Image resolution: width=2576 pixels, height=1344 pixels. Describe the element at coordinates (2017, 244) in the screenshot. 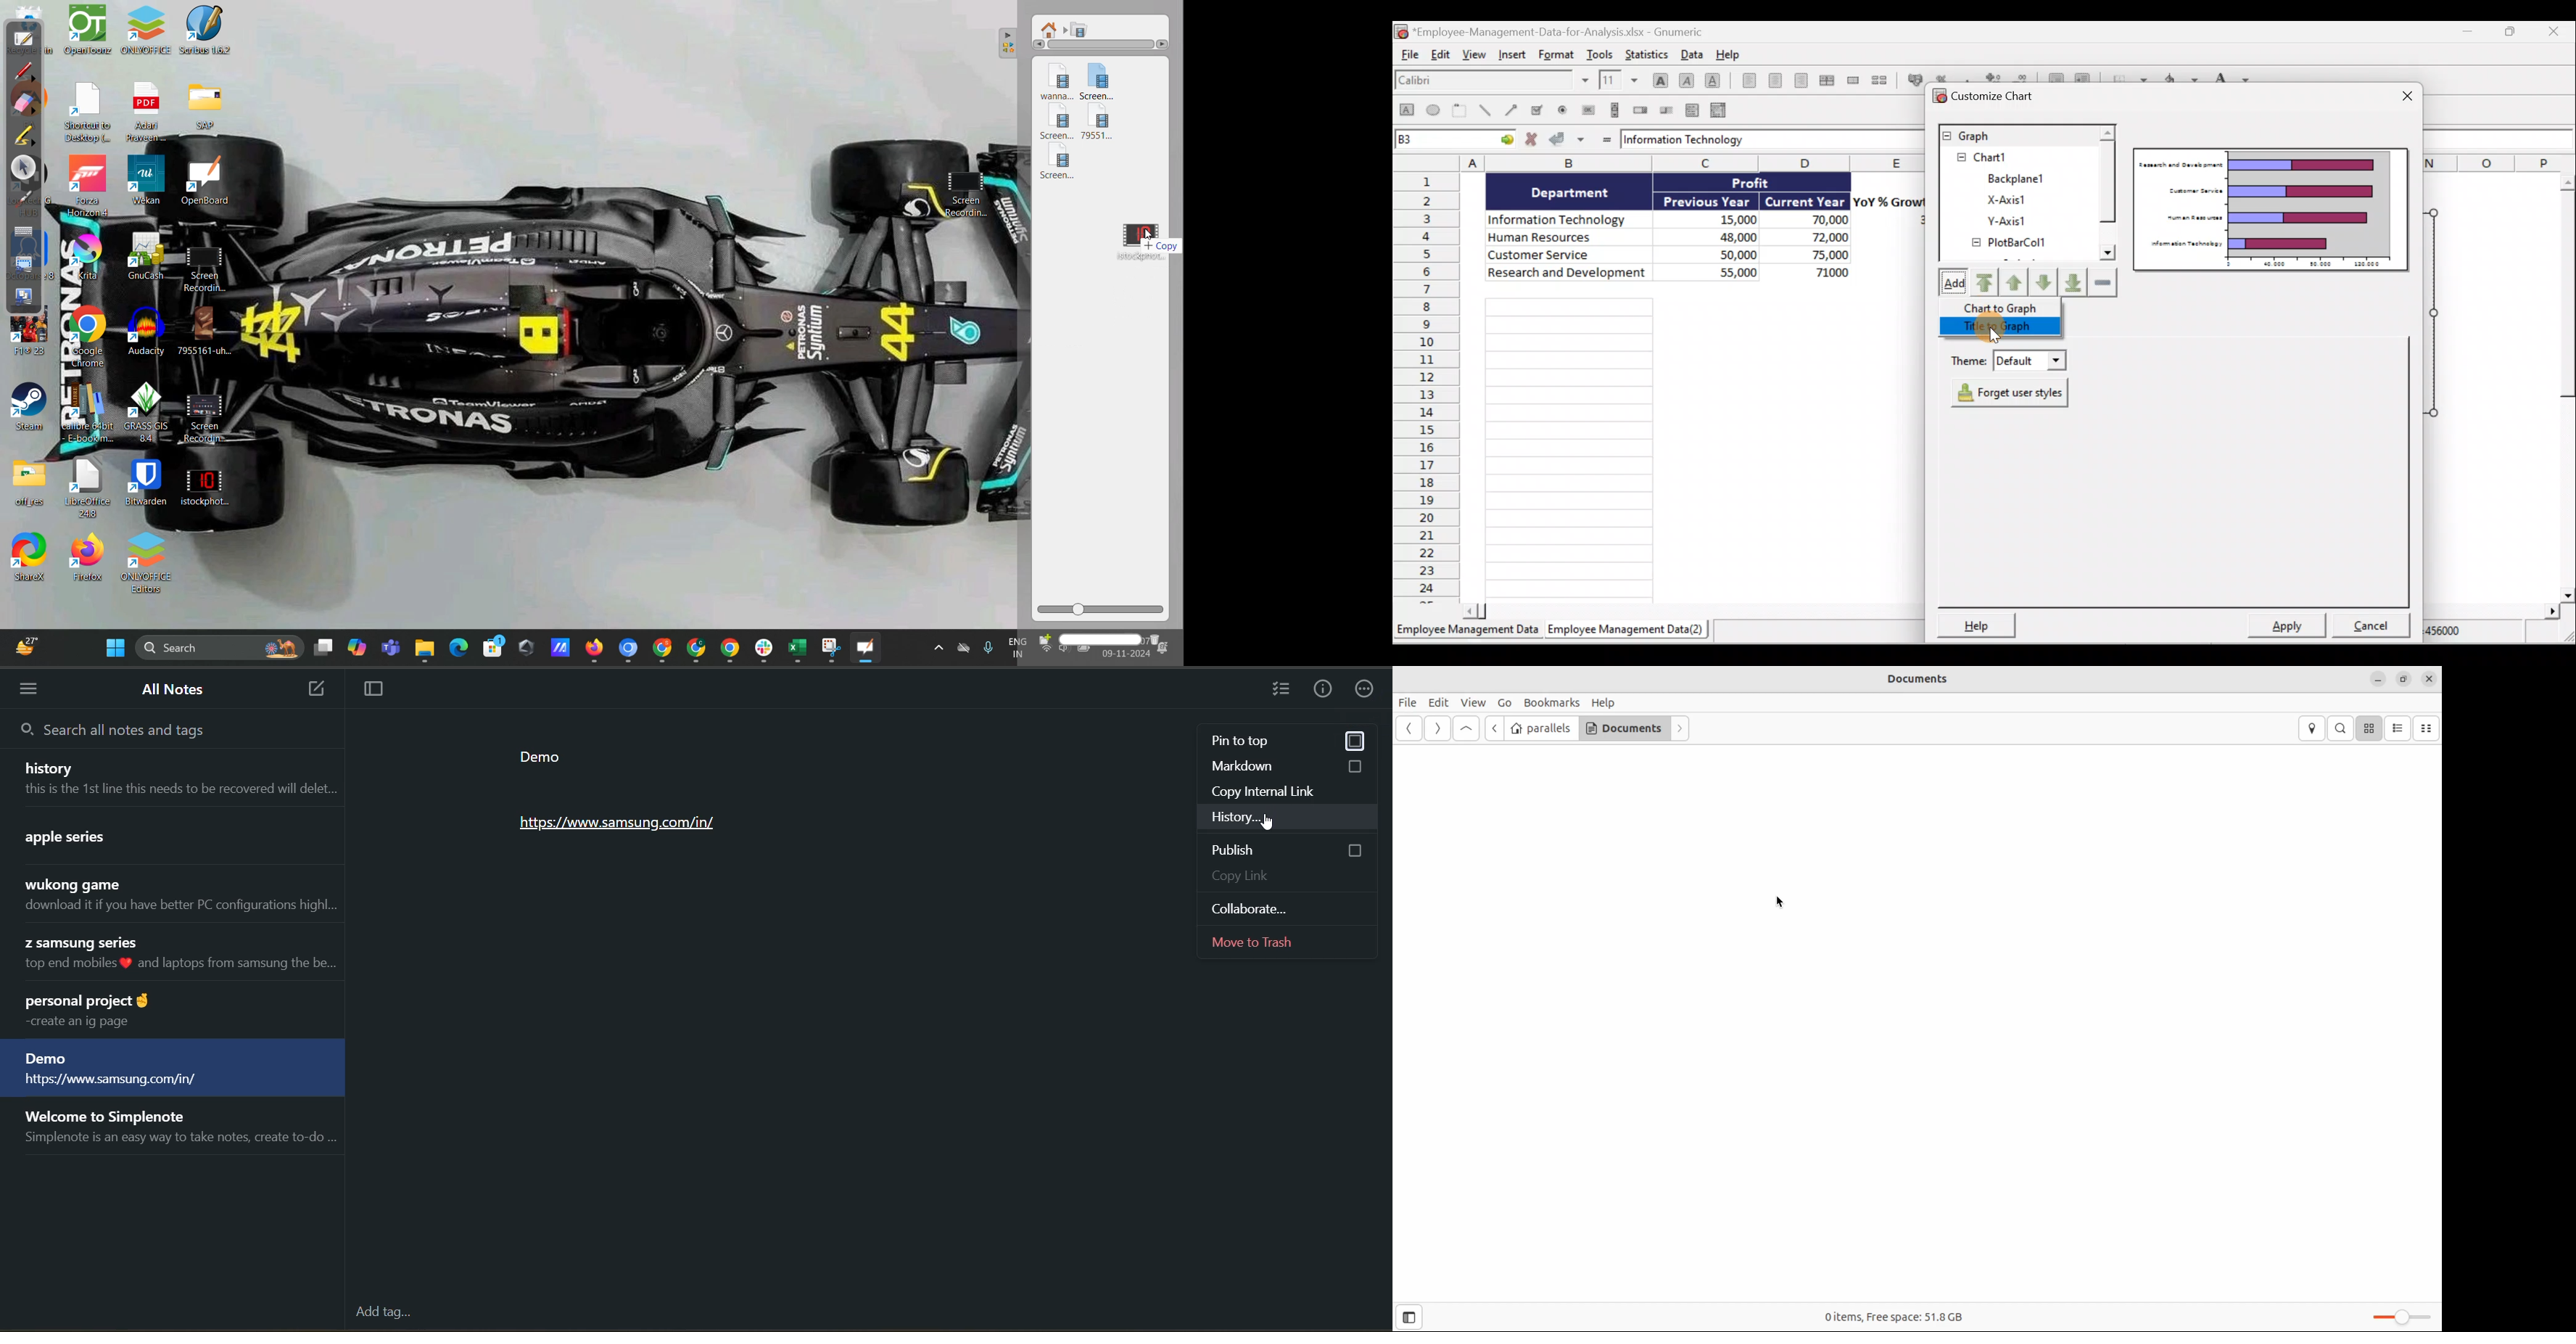

I see `PlotBarCol1` at that location.